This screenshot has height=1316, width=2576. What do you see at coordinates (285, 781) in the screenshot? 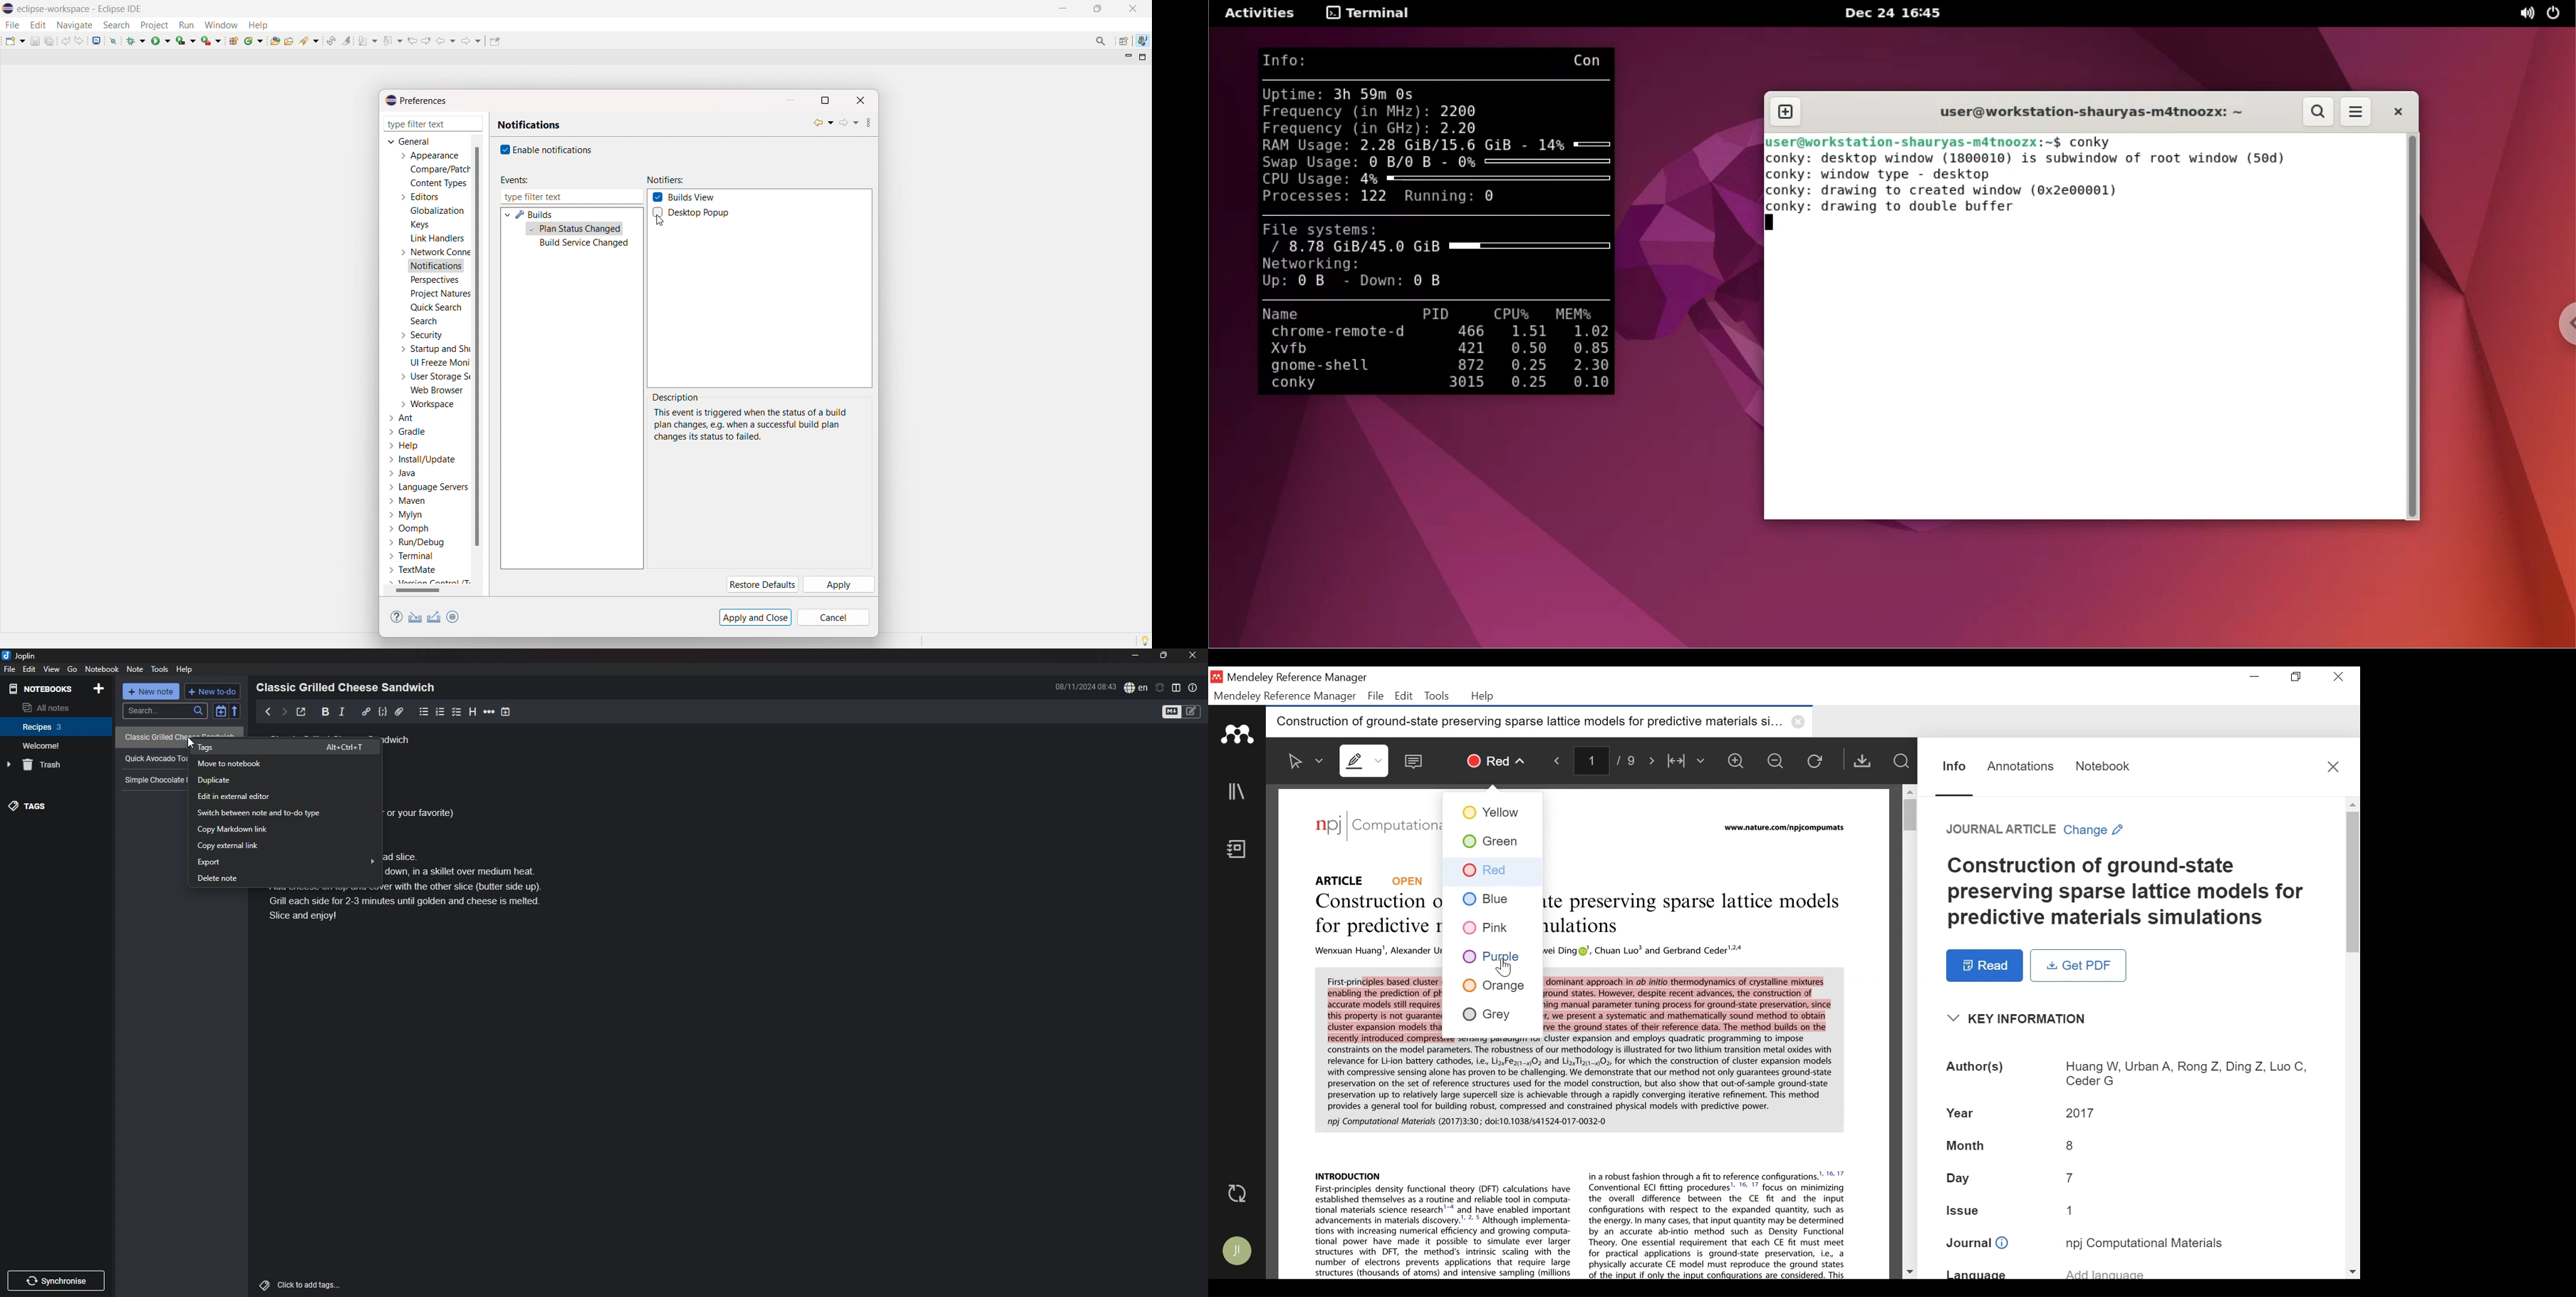
I see `duplicate` at bounding box center [285, 781].